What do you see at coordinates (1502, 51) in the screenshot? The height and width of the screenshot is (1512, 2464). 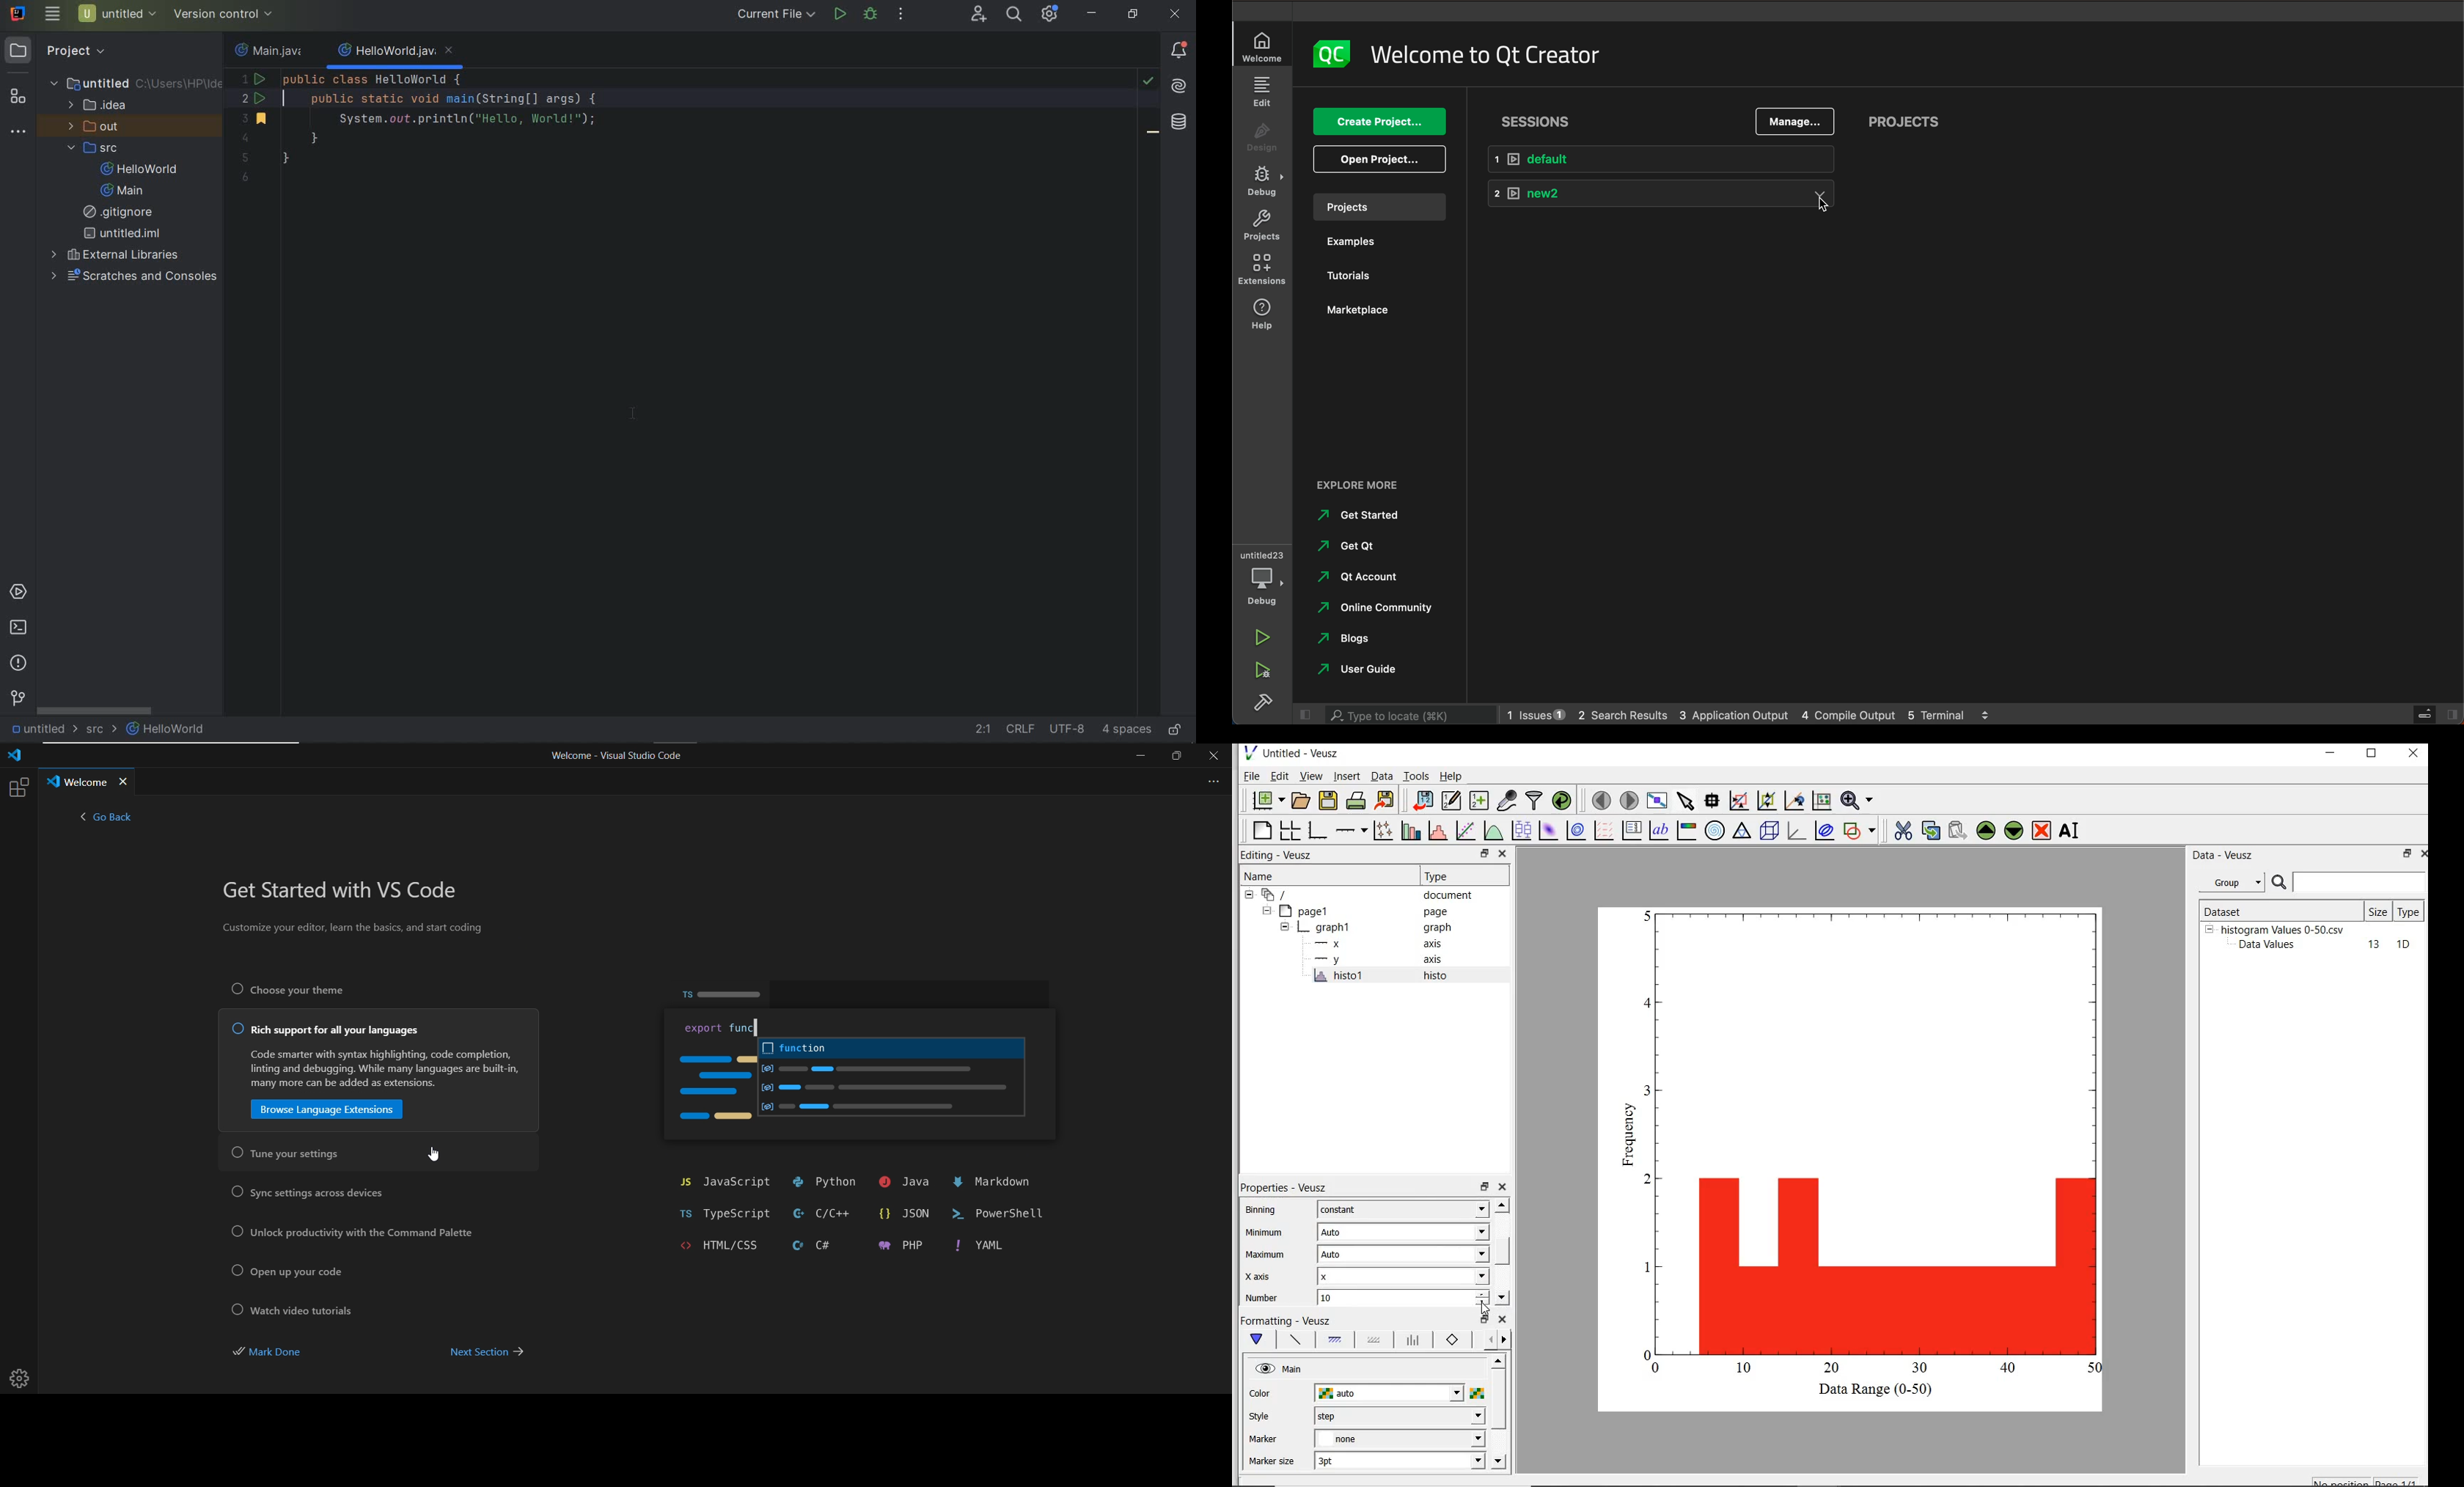 I see `welcome to Qt creator` at bounding box center [1502, 51].